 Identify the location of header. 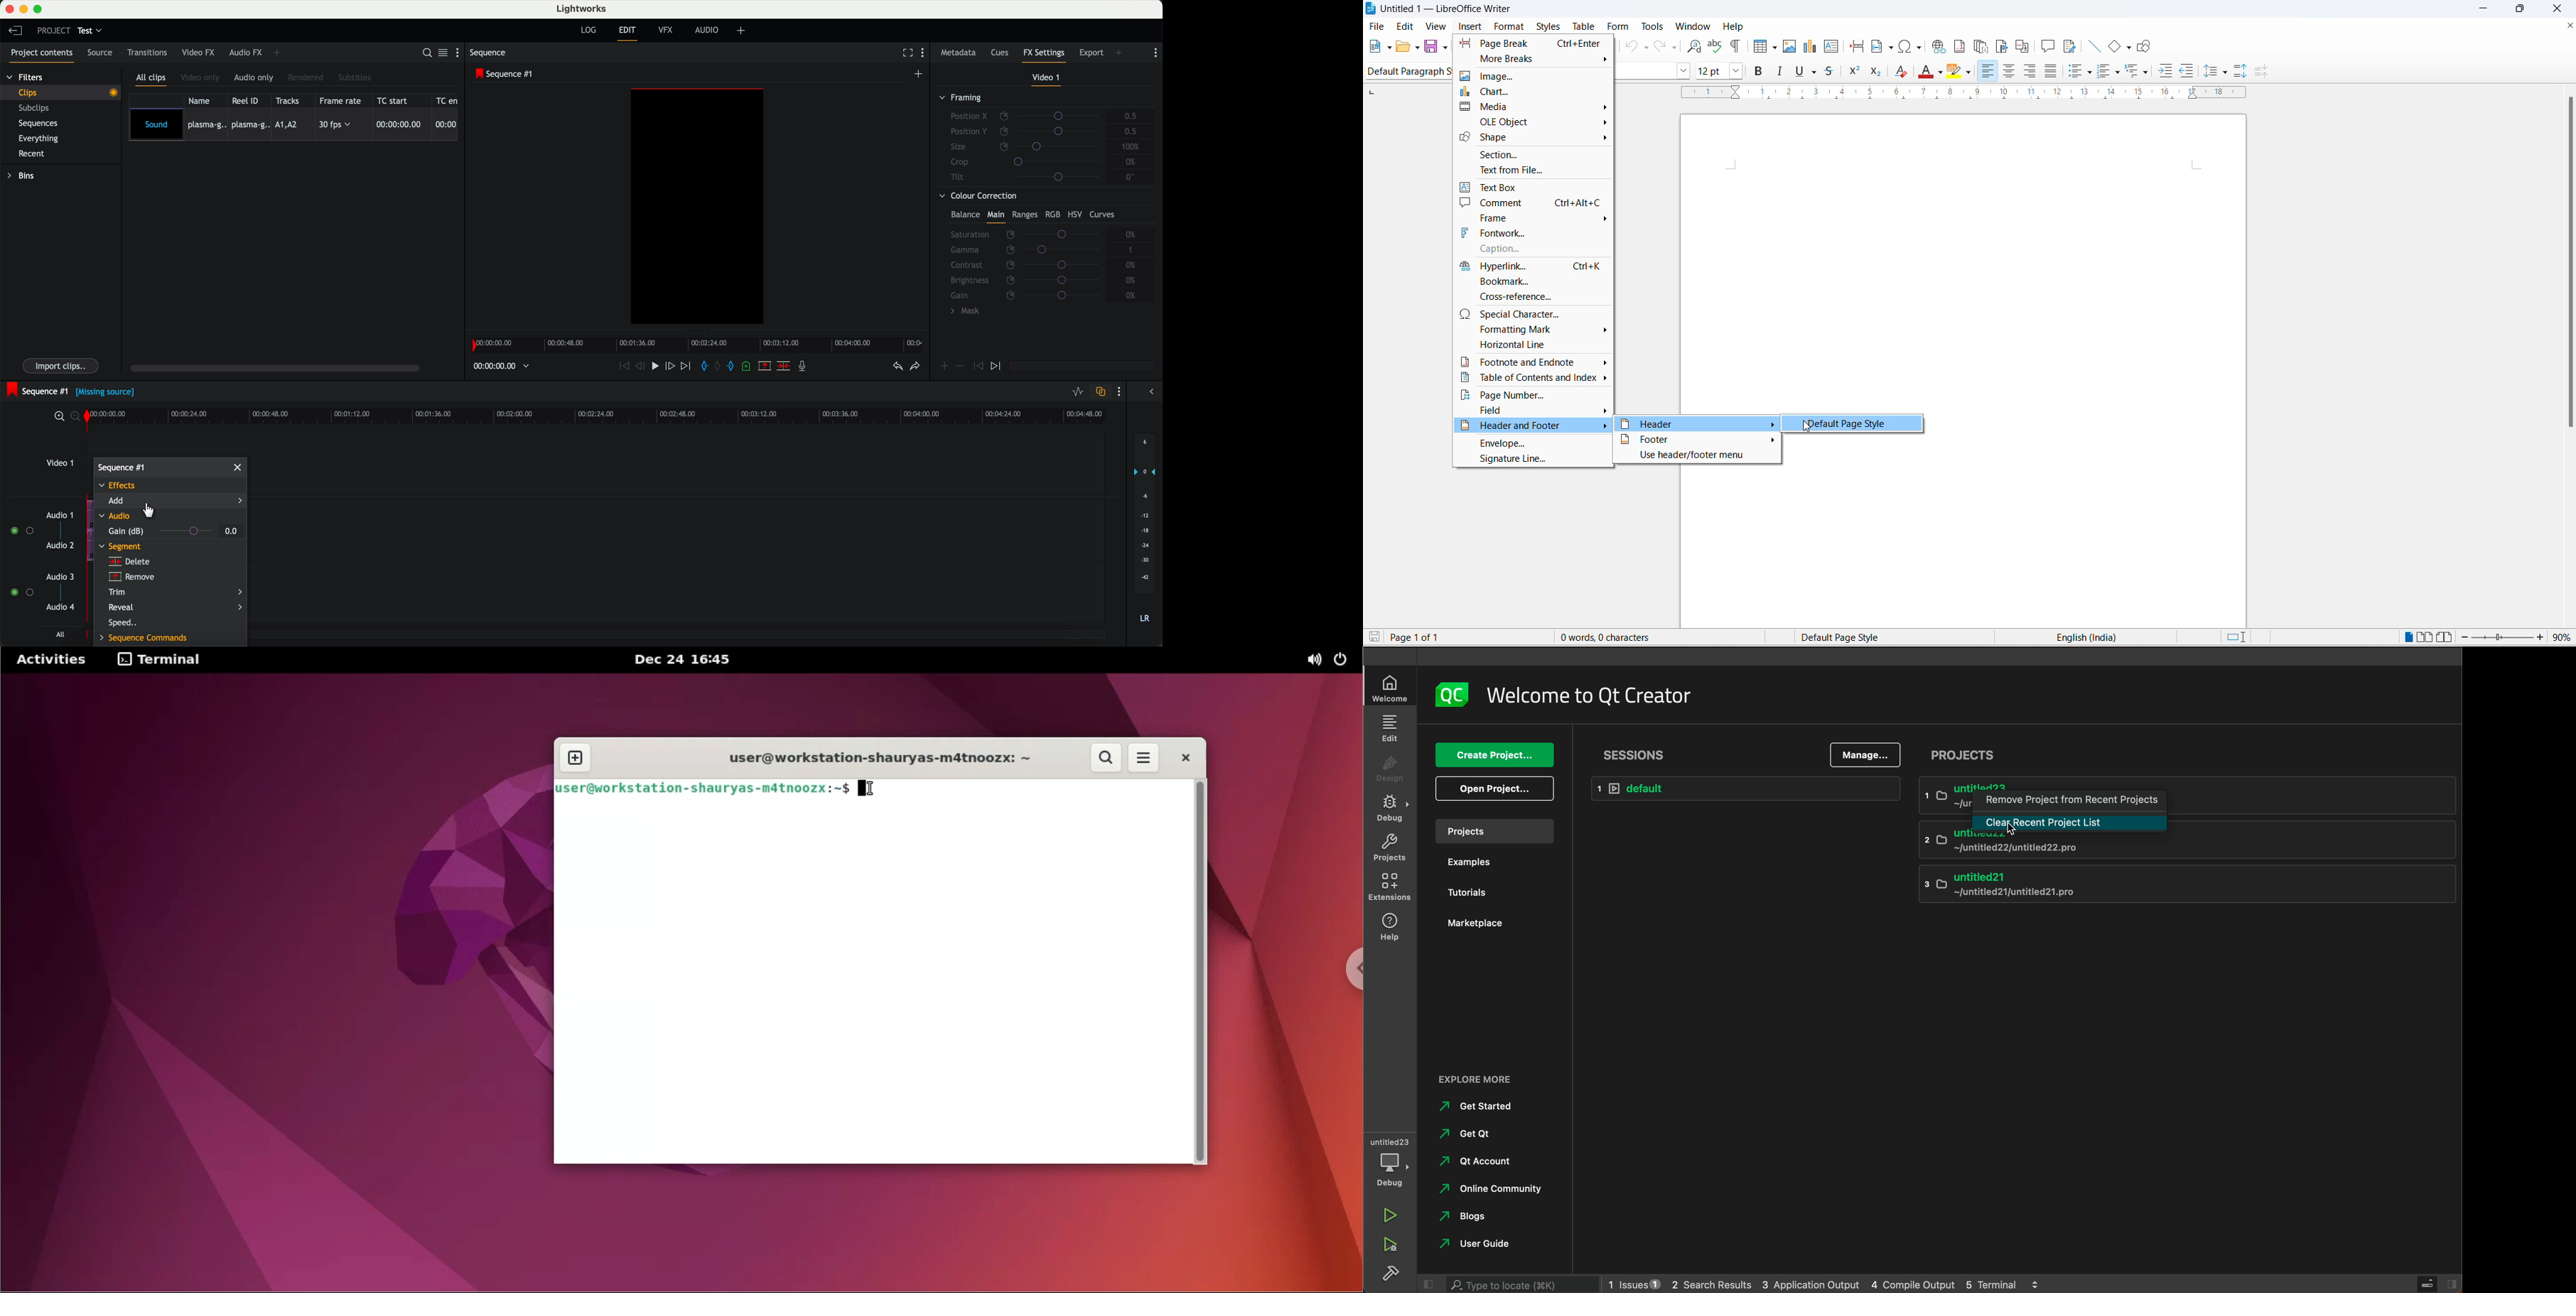
(1698, 424).